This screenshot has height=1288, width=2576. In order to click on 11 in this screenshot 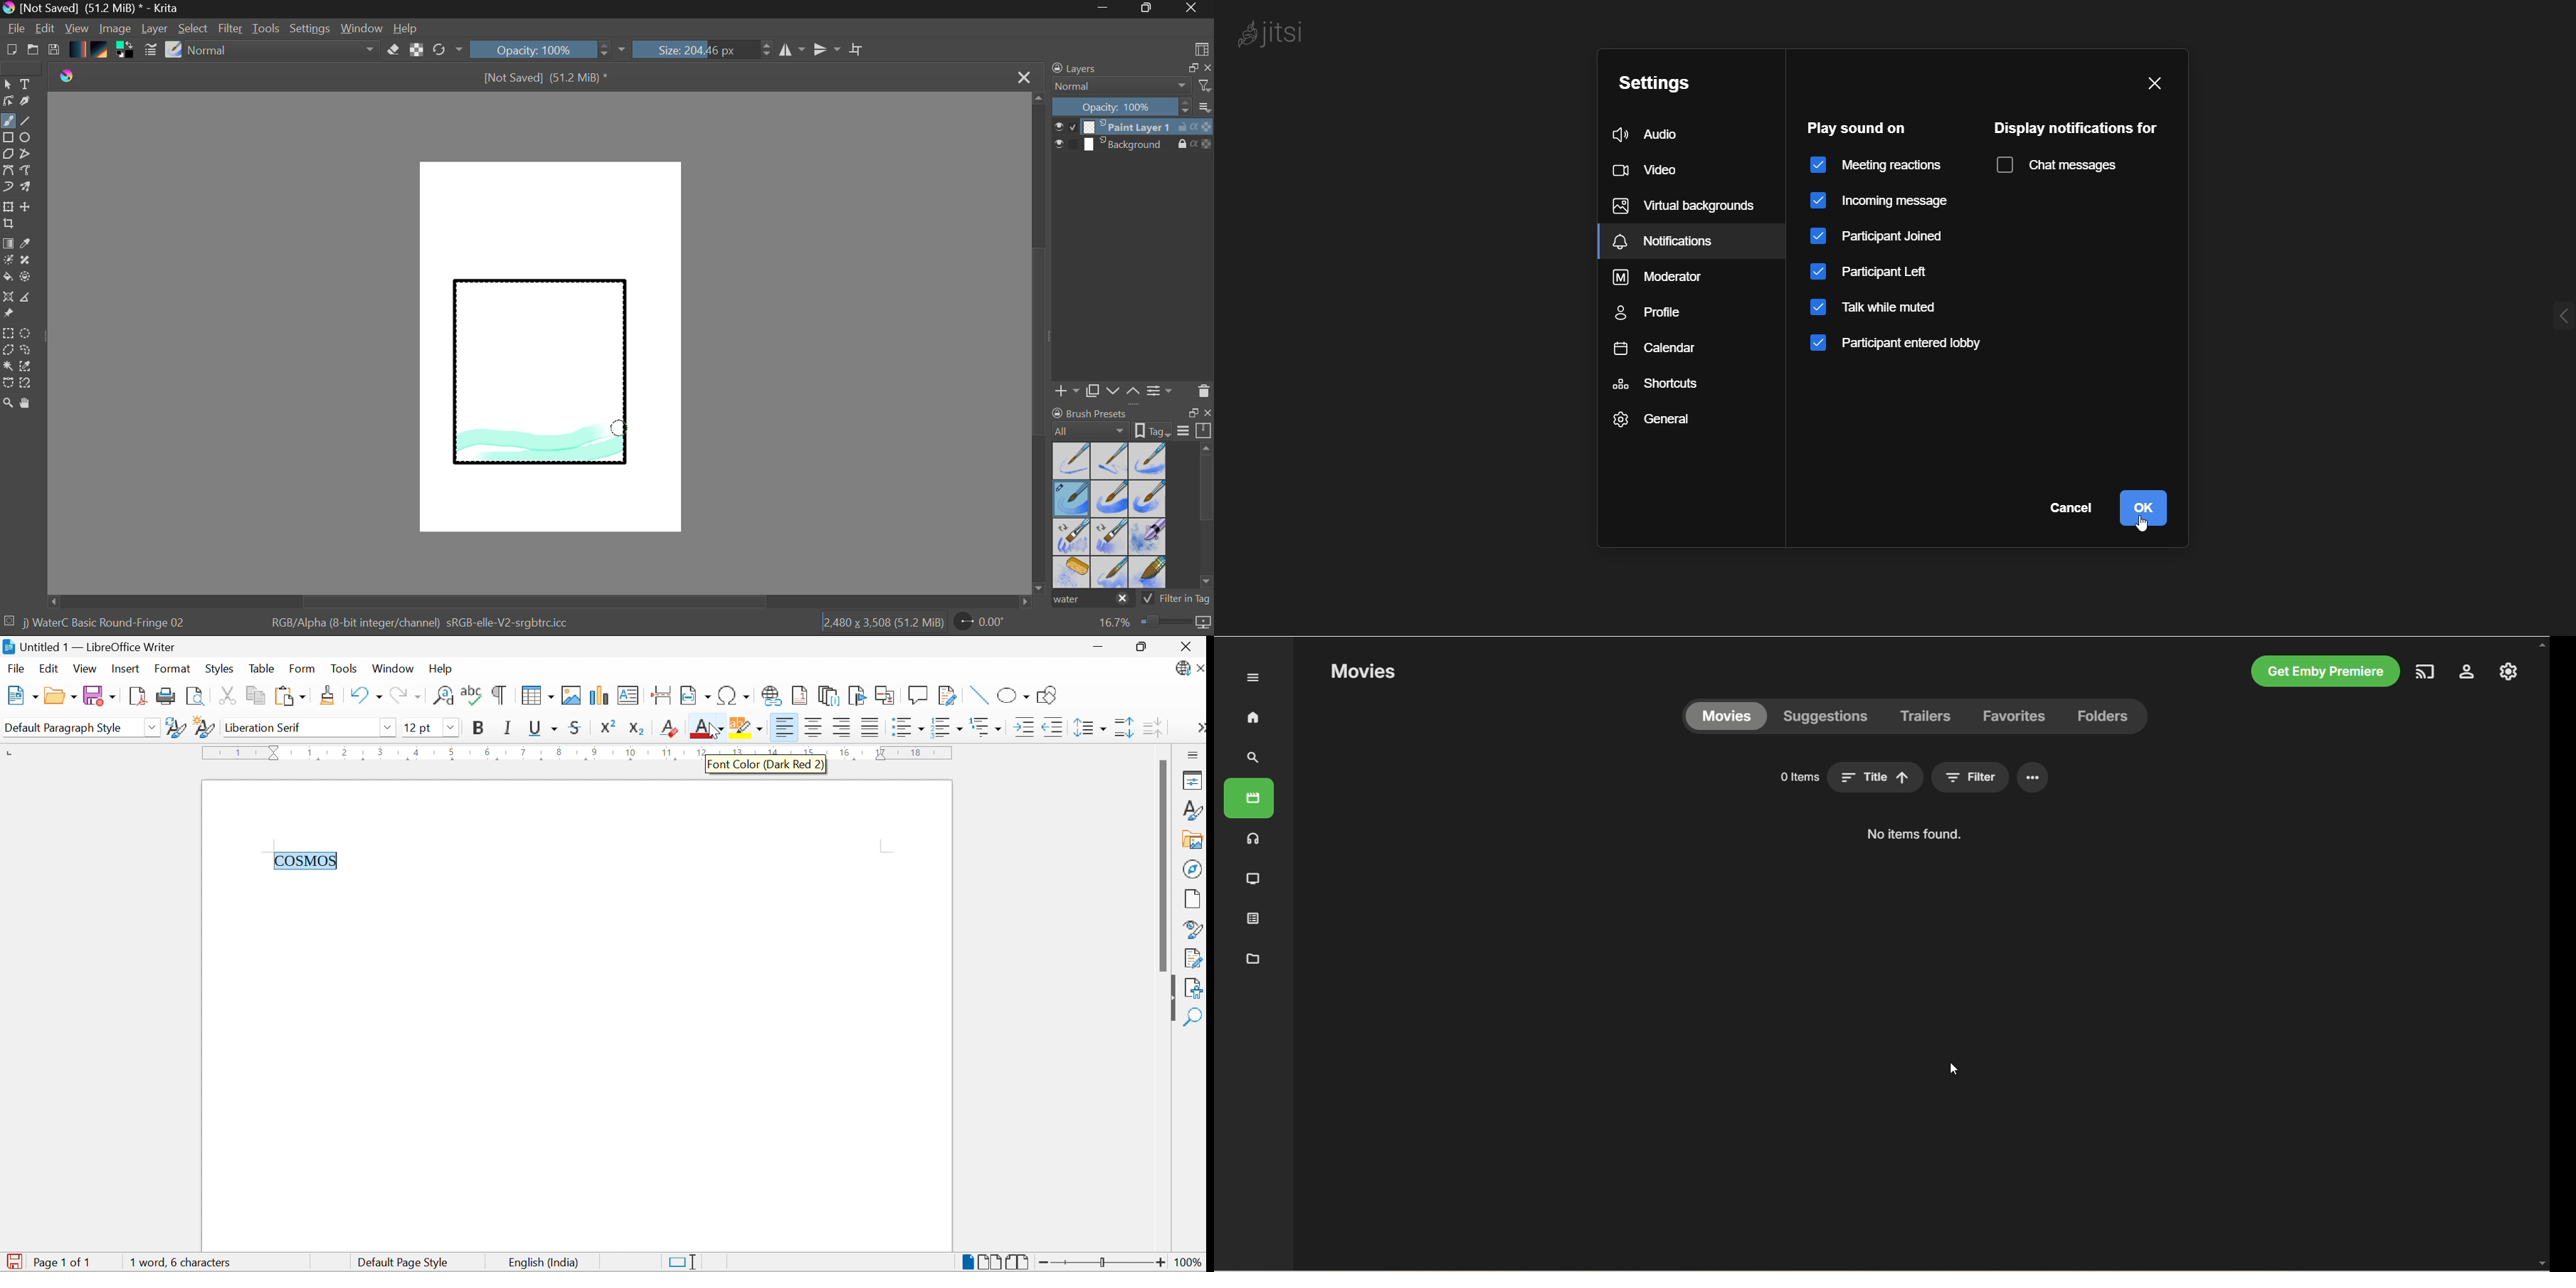, I will do `click(668, 752)`.